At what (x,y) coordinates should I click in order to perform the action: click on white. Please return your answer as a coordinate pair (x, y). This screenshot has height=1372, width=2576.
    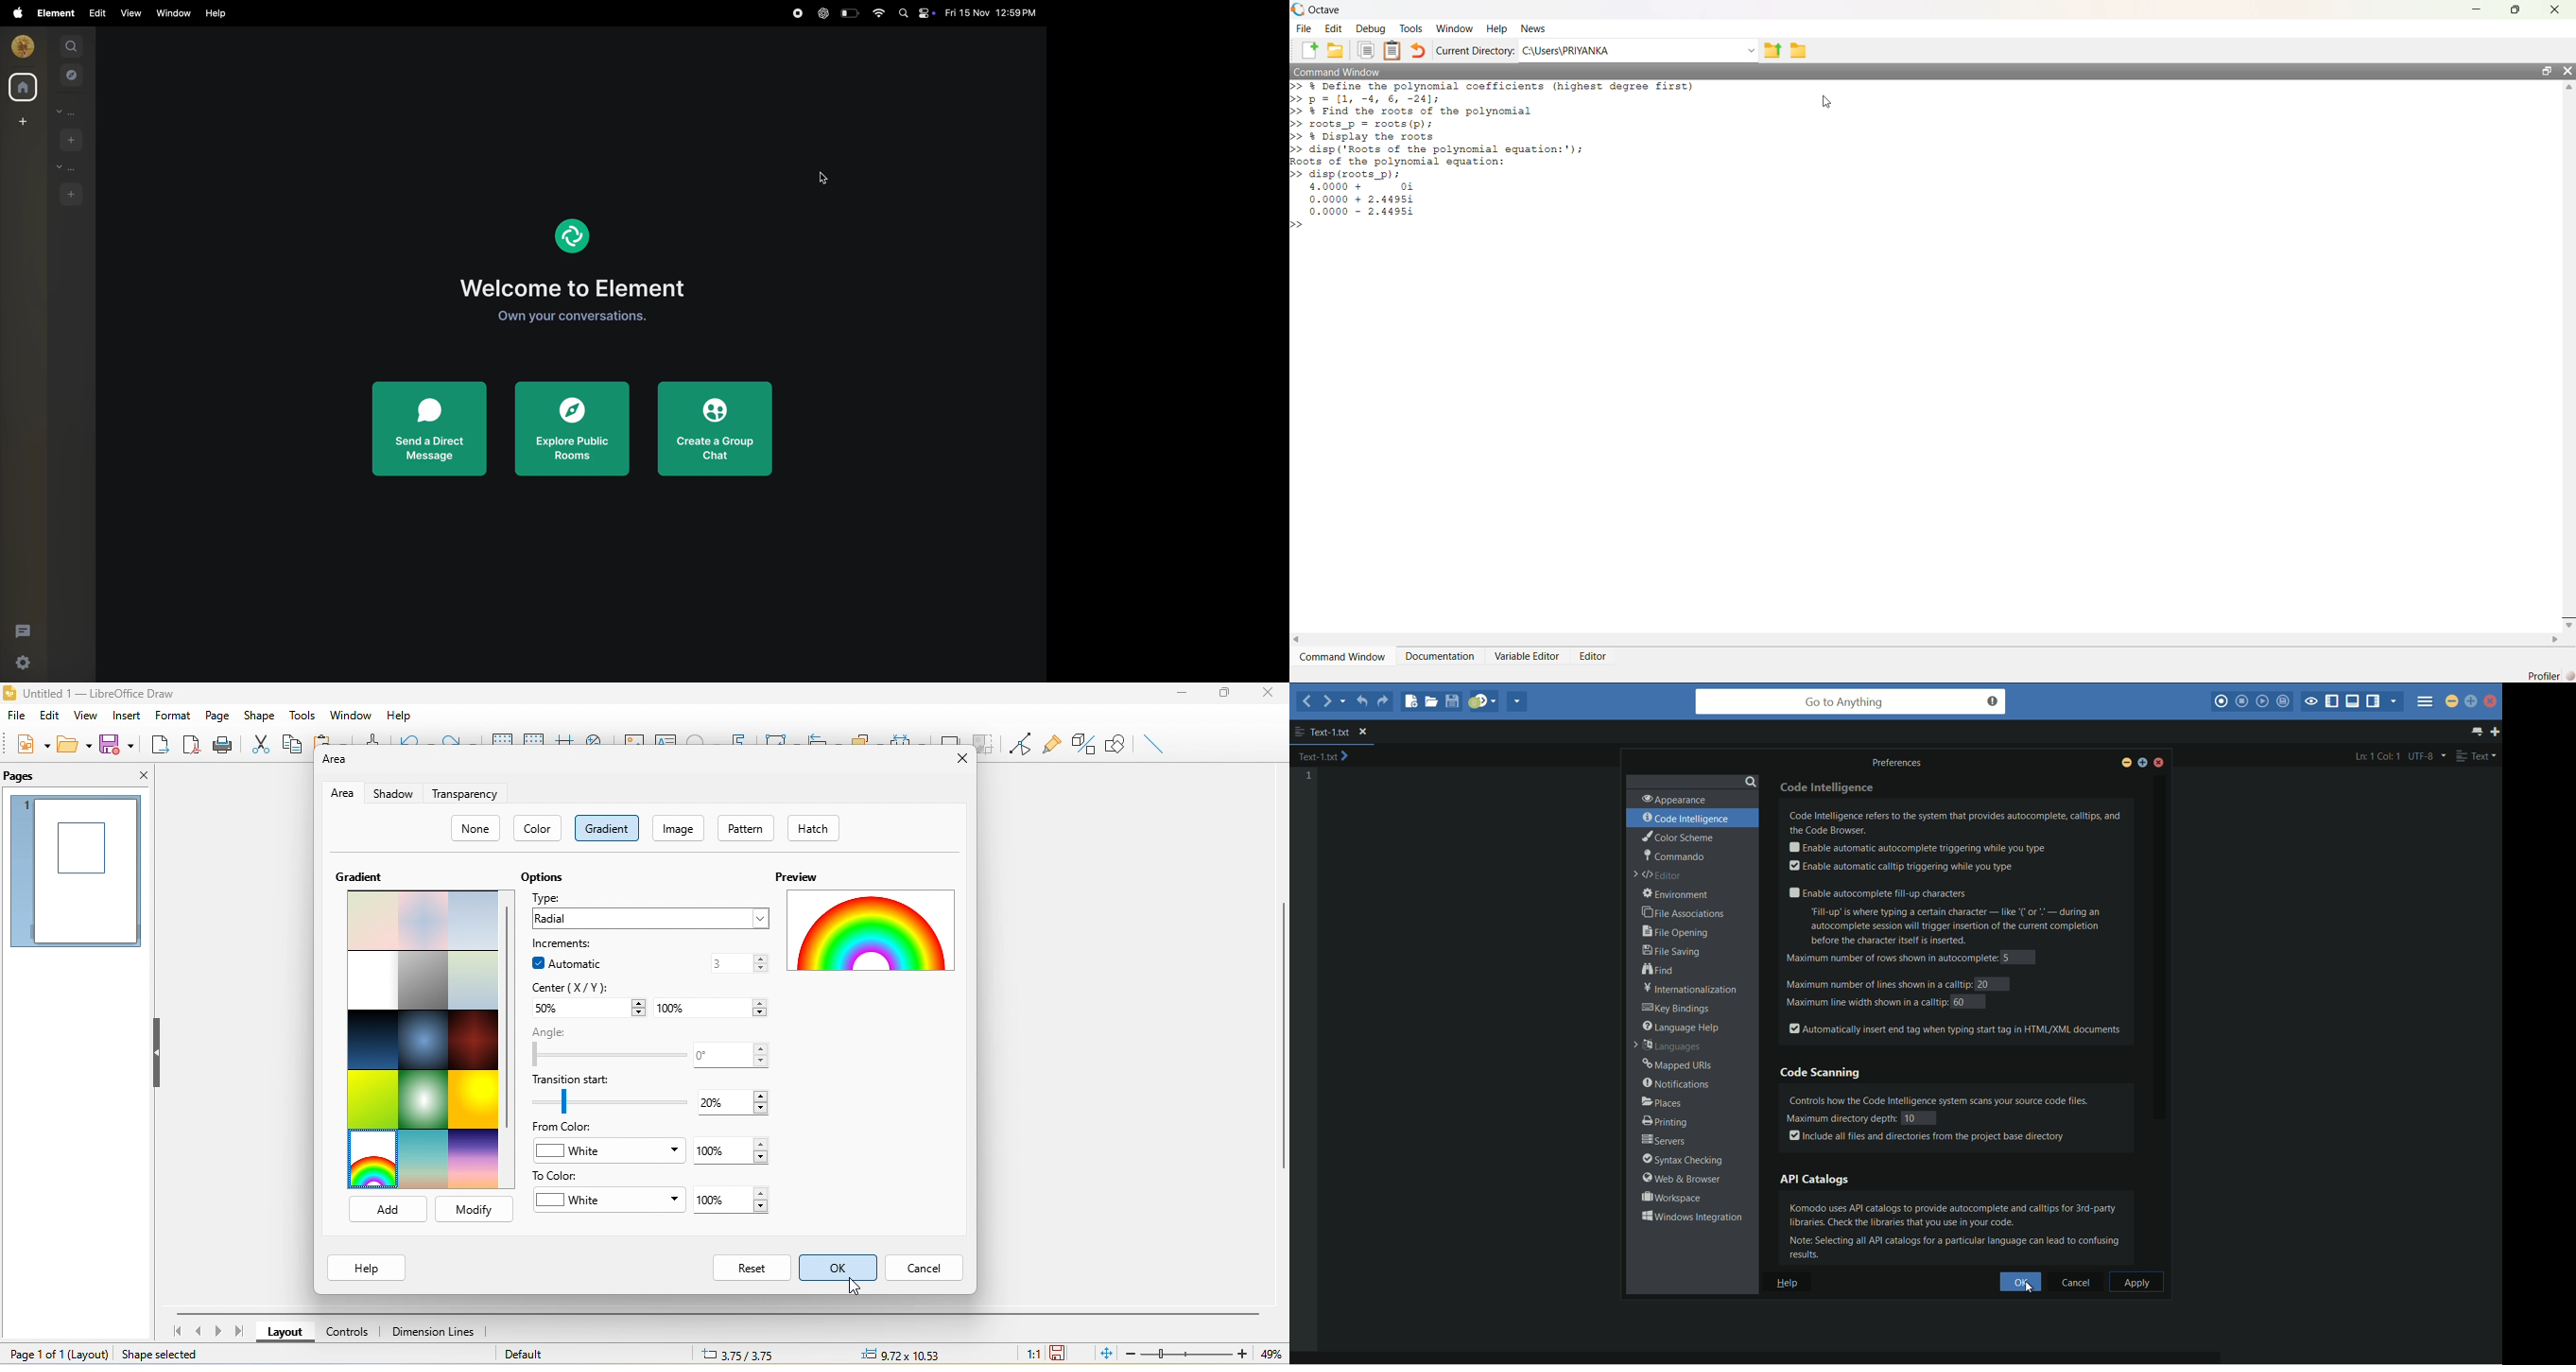
    Looking at the image, I should click on (612, 1201).